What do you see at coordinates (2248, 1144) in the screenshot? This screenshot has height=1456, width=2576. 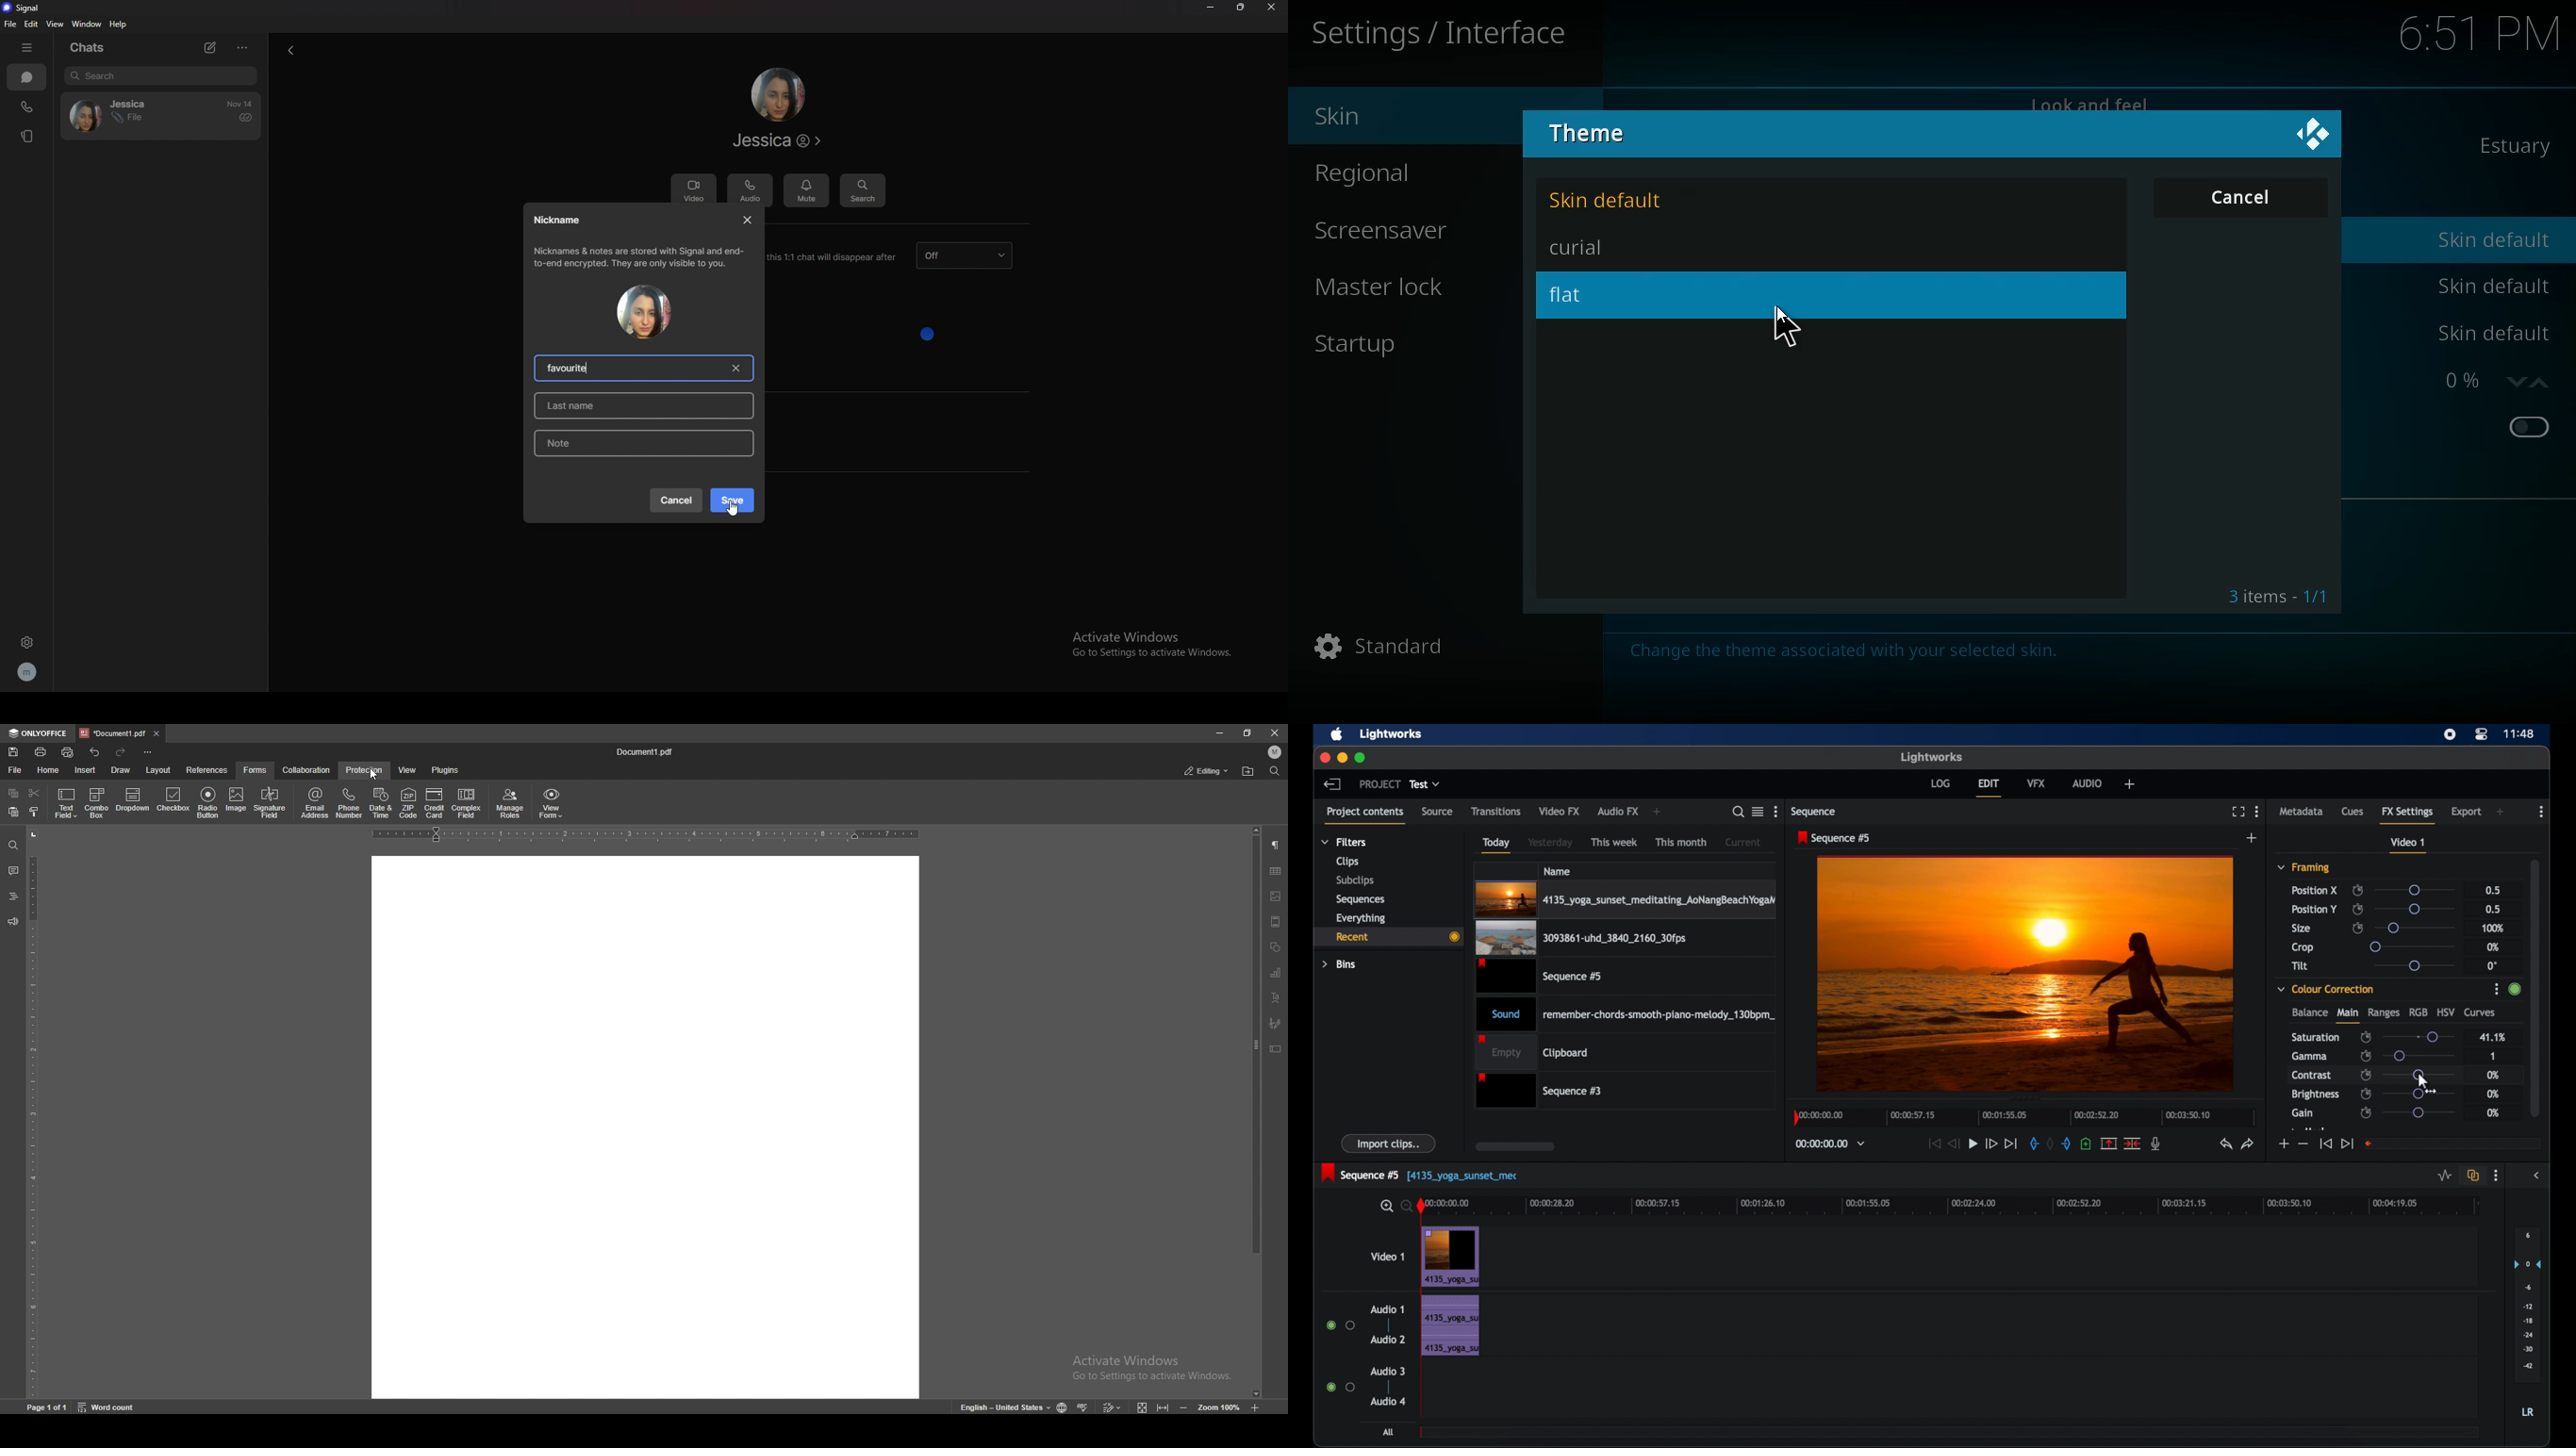 I see `redo` at bounding box center [2248, 1144].